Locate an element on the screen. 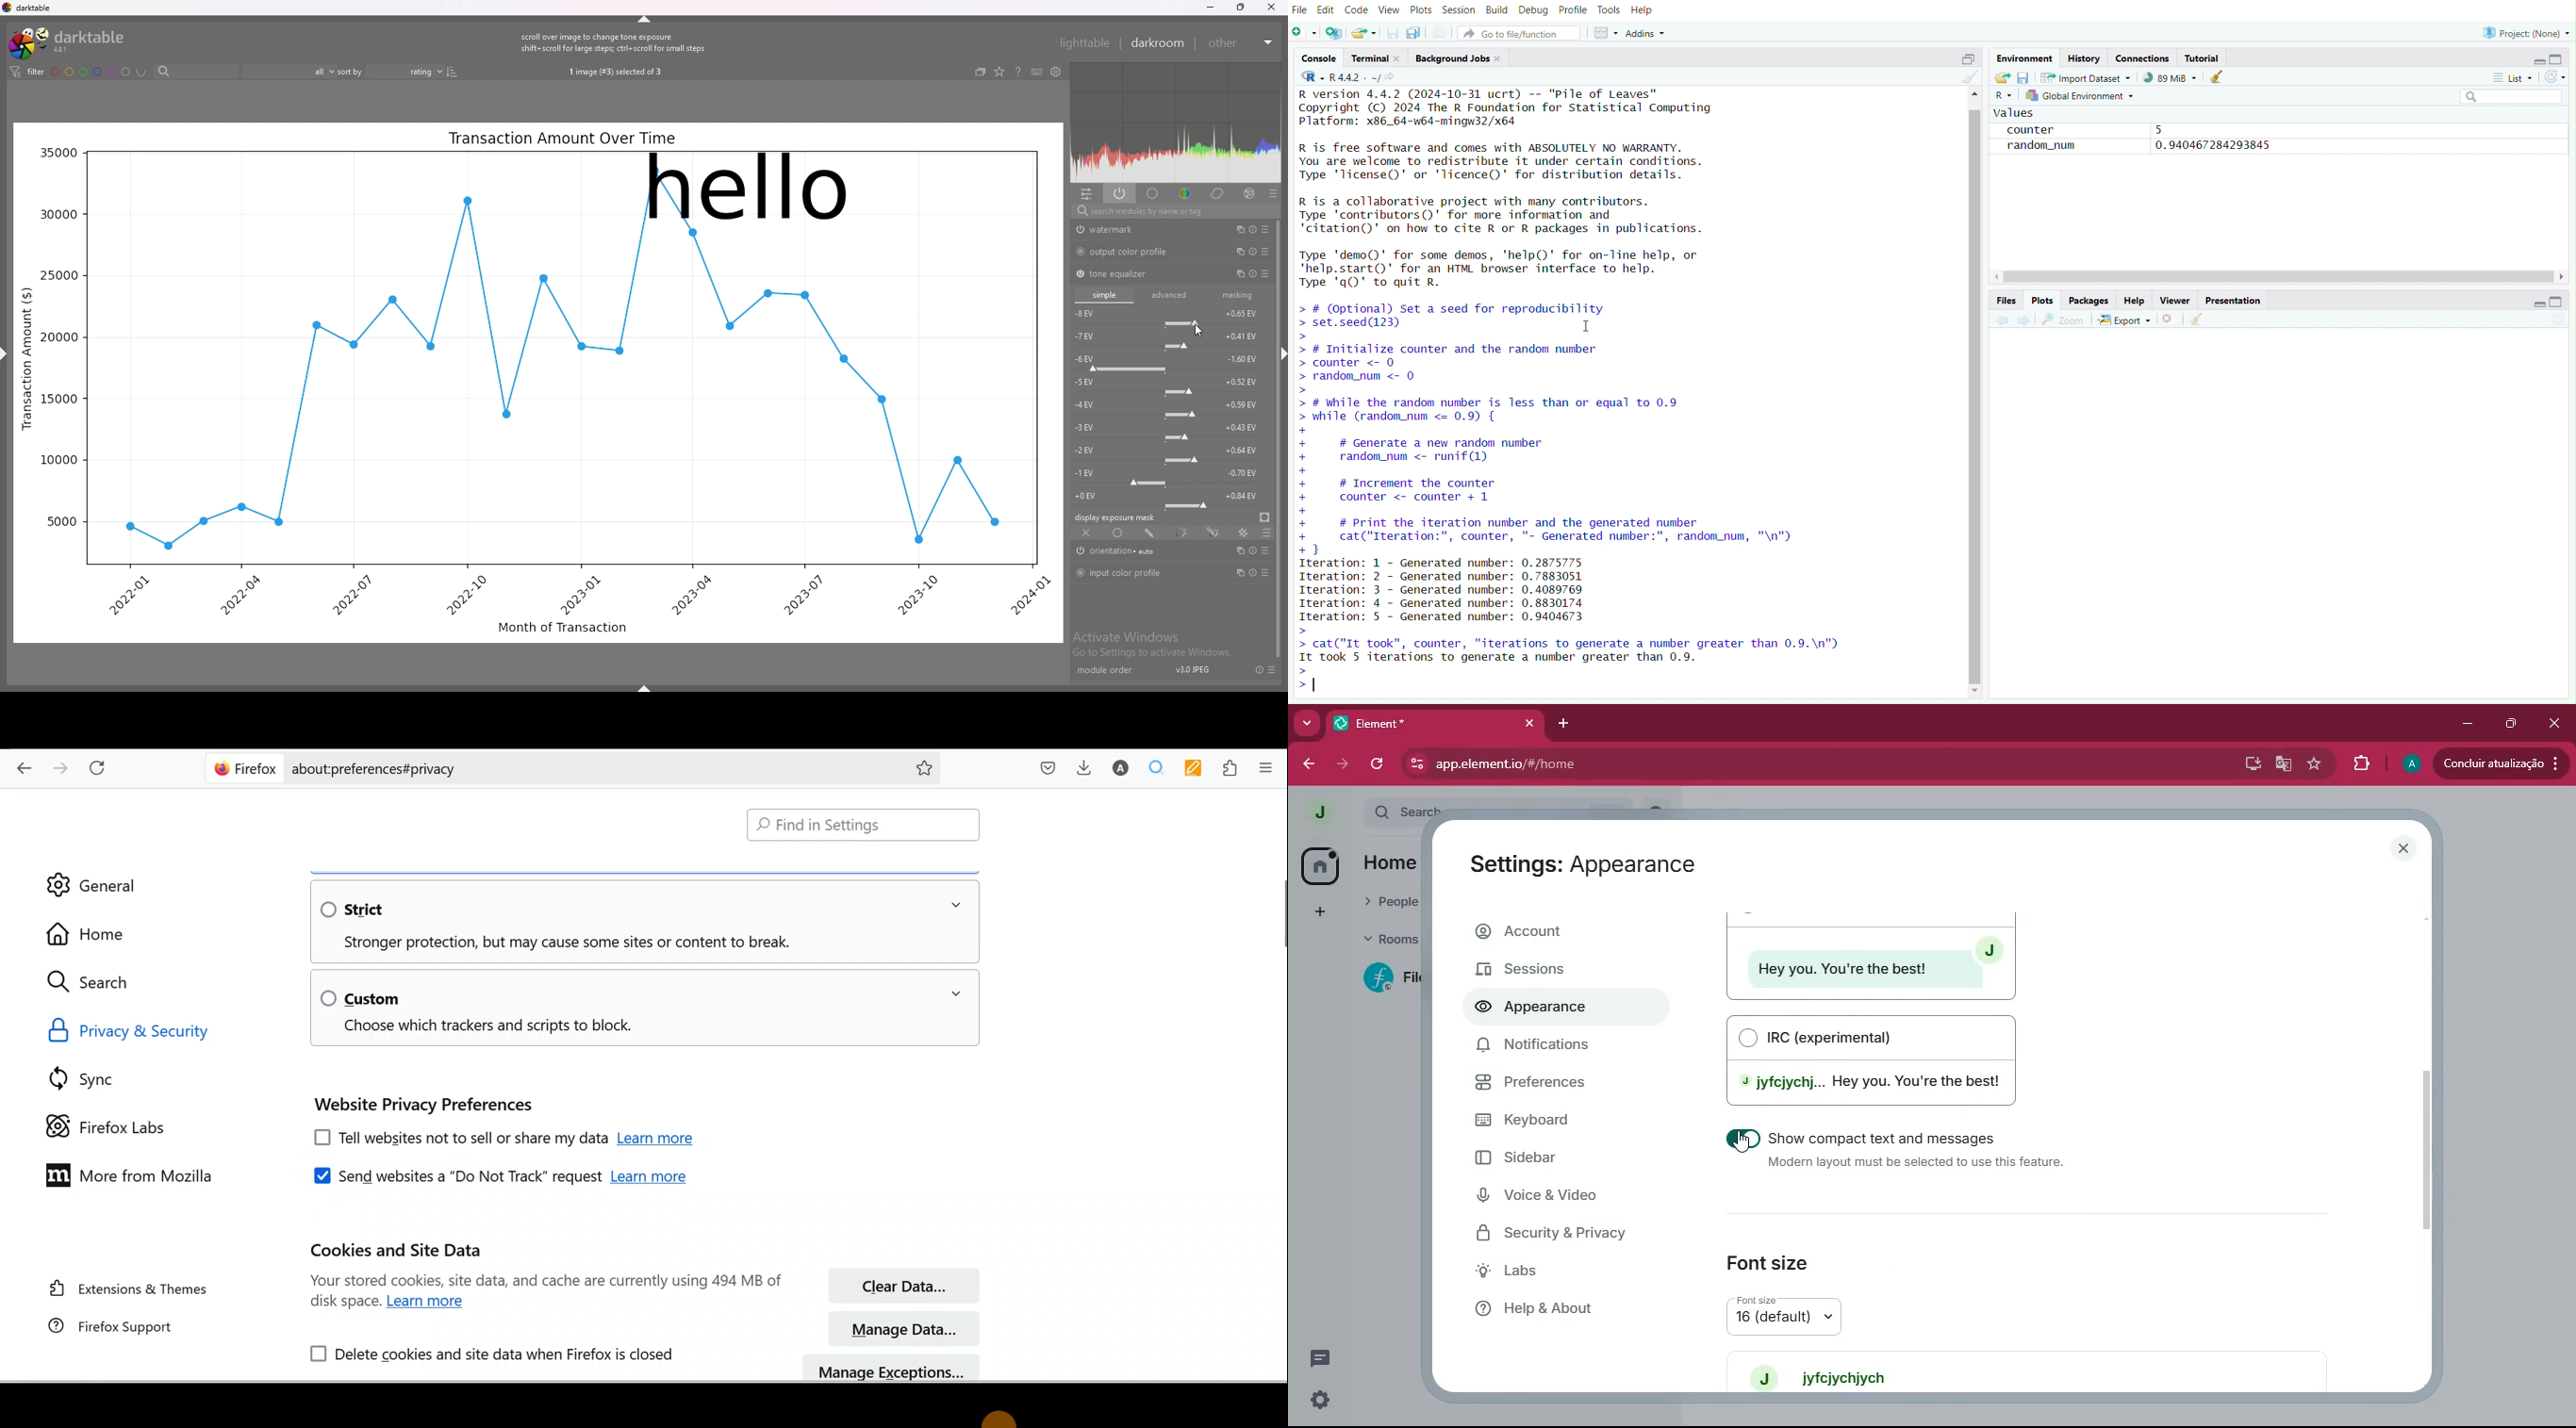 This screenshot has height=1428, width=2576. Help is located at coordinates (1645, 9).